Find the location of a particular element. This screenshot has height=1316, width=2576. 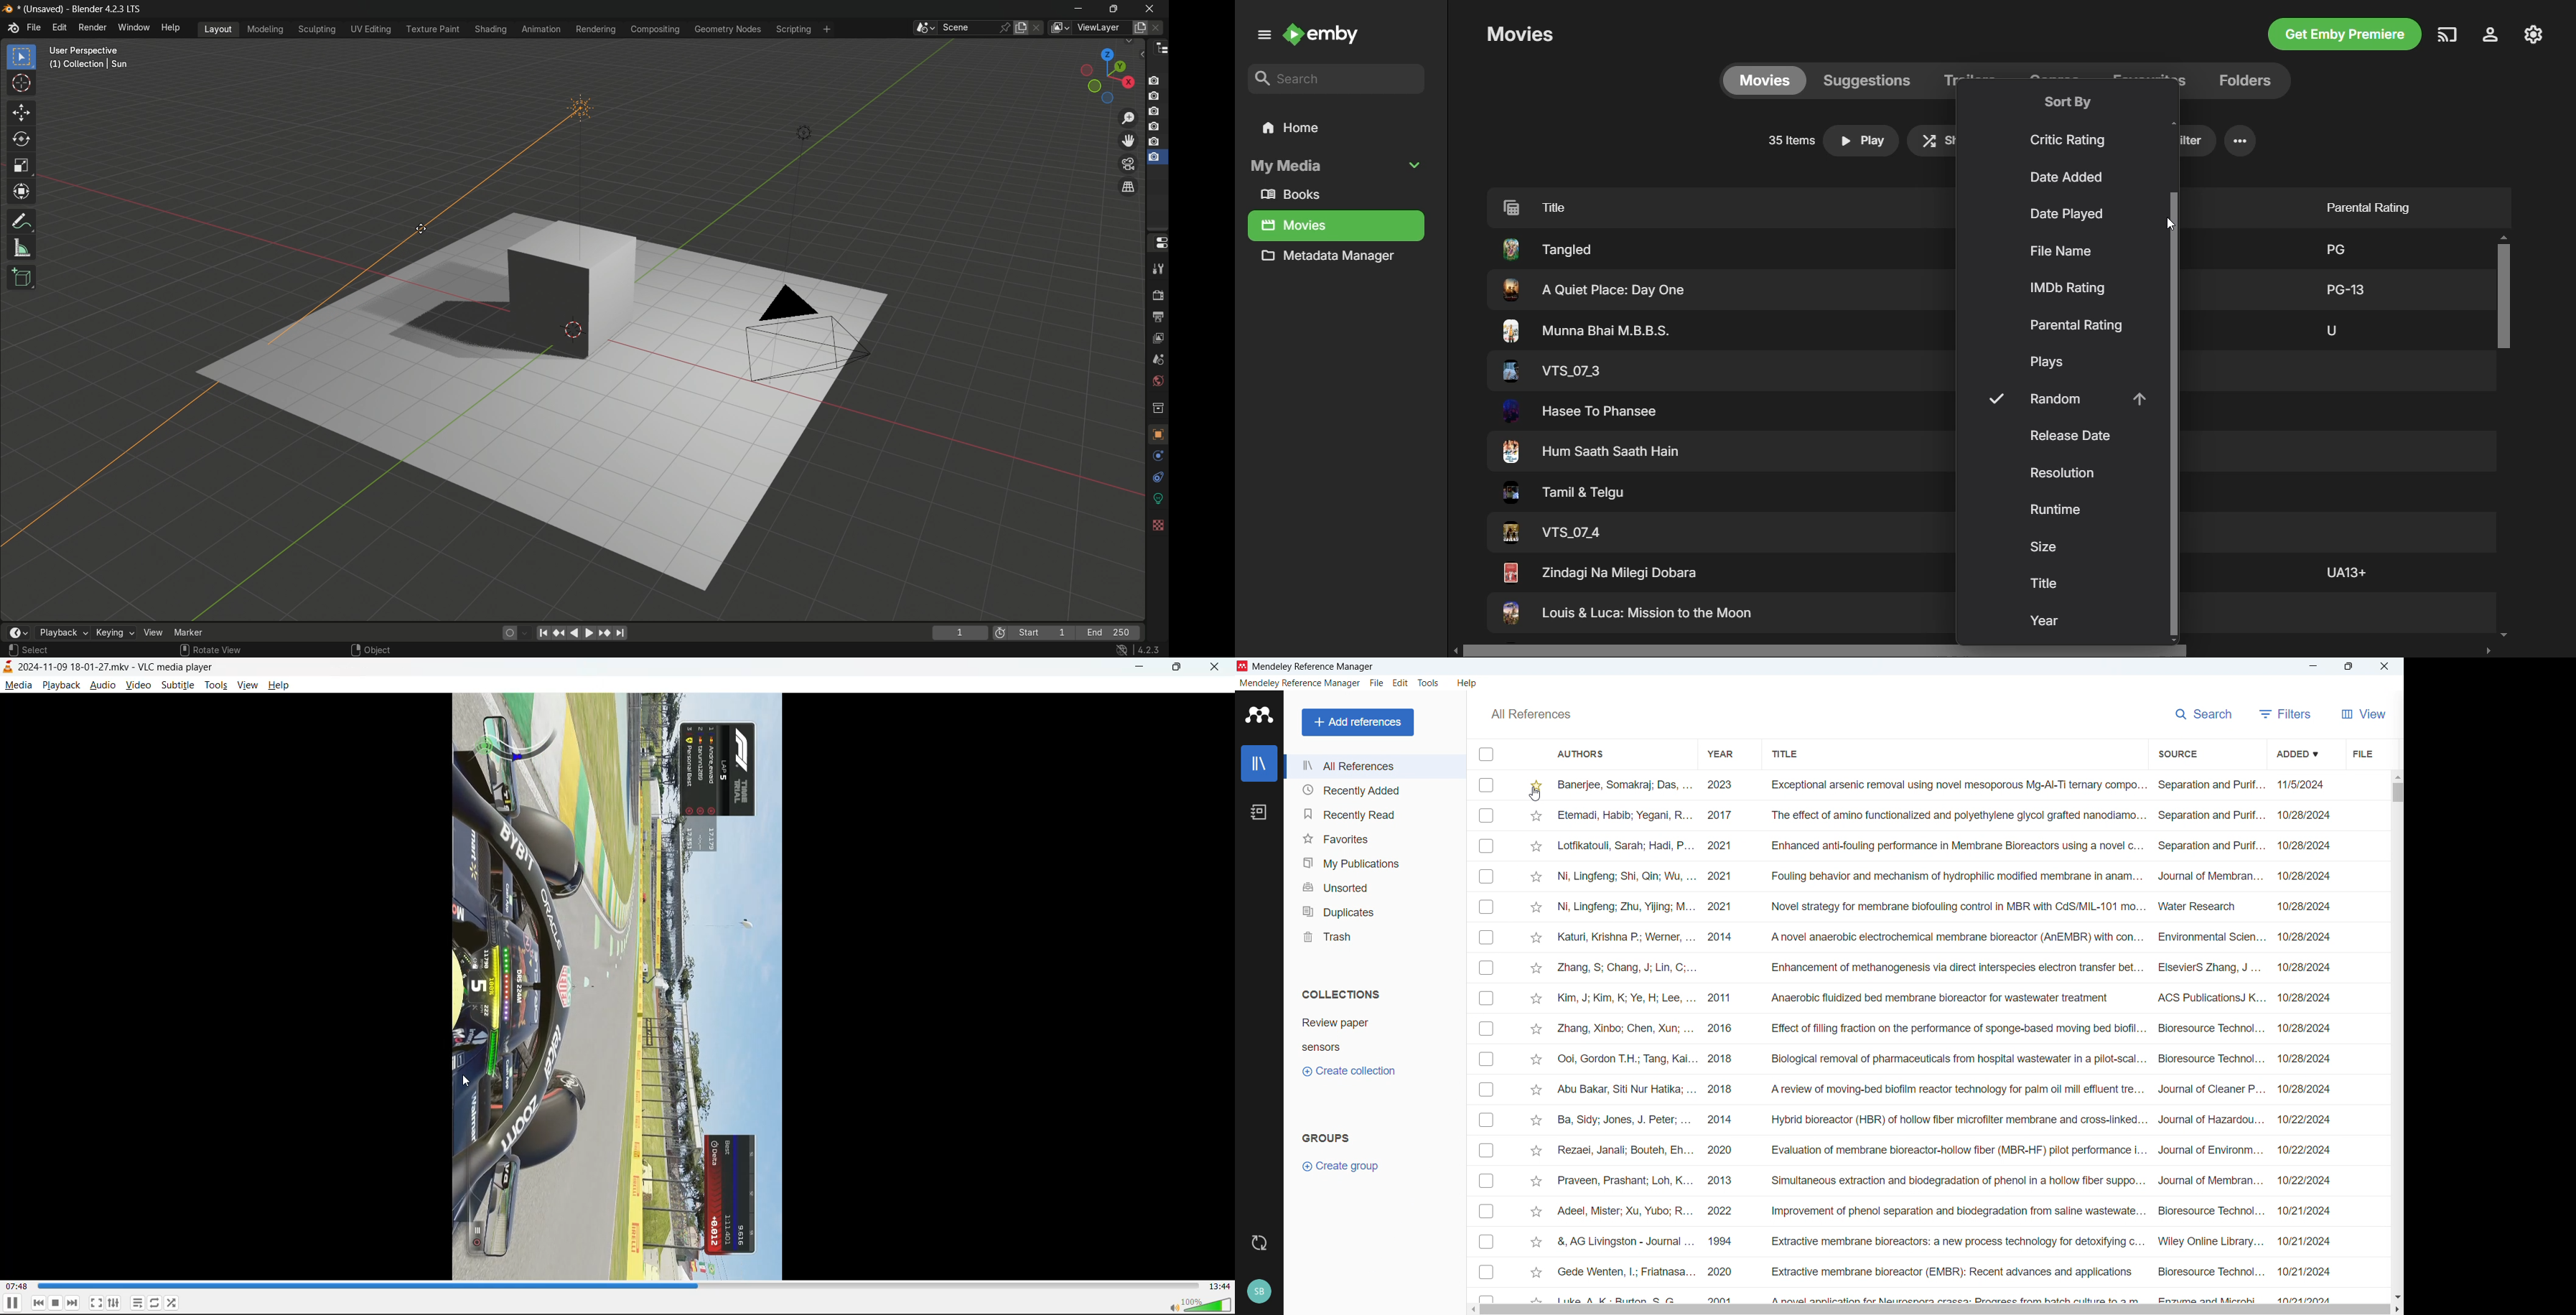

Maximise  is located at coordinates (2349, 667).